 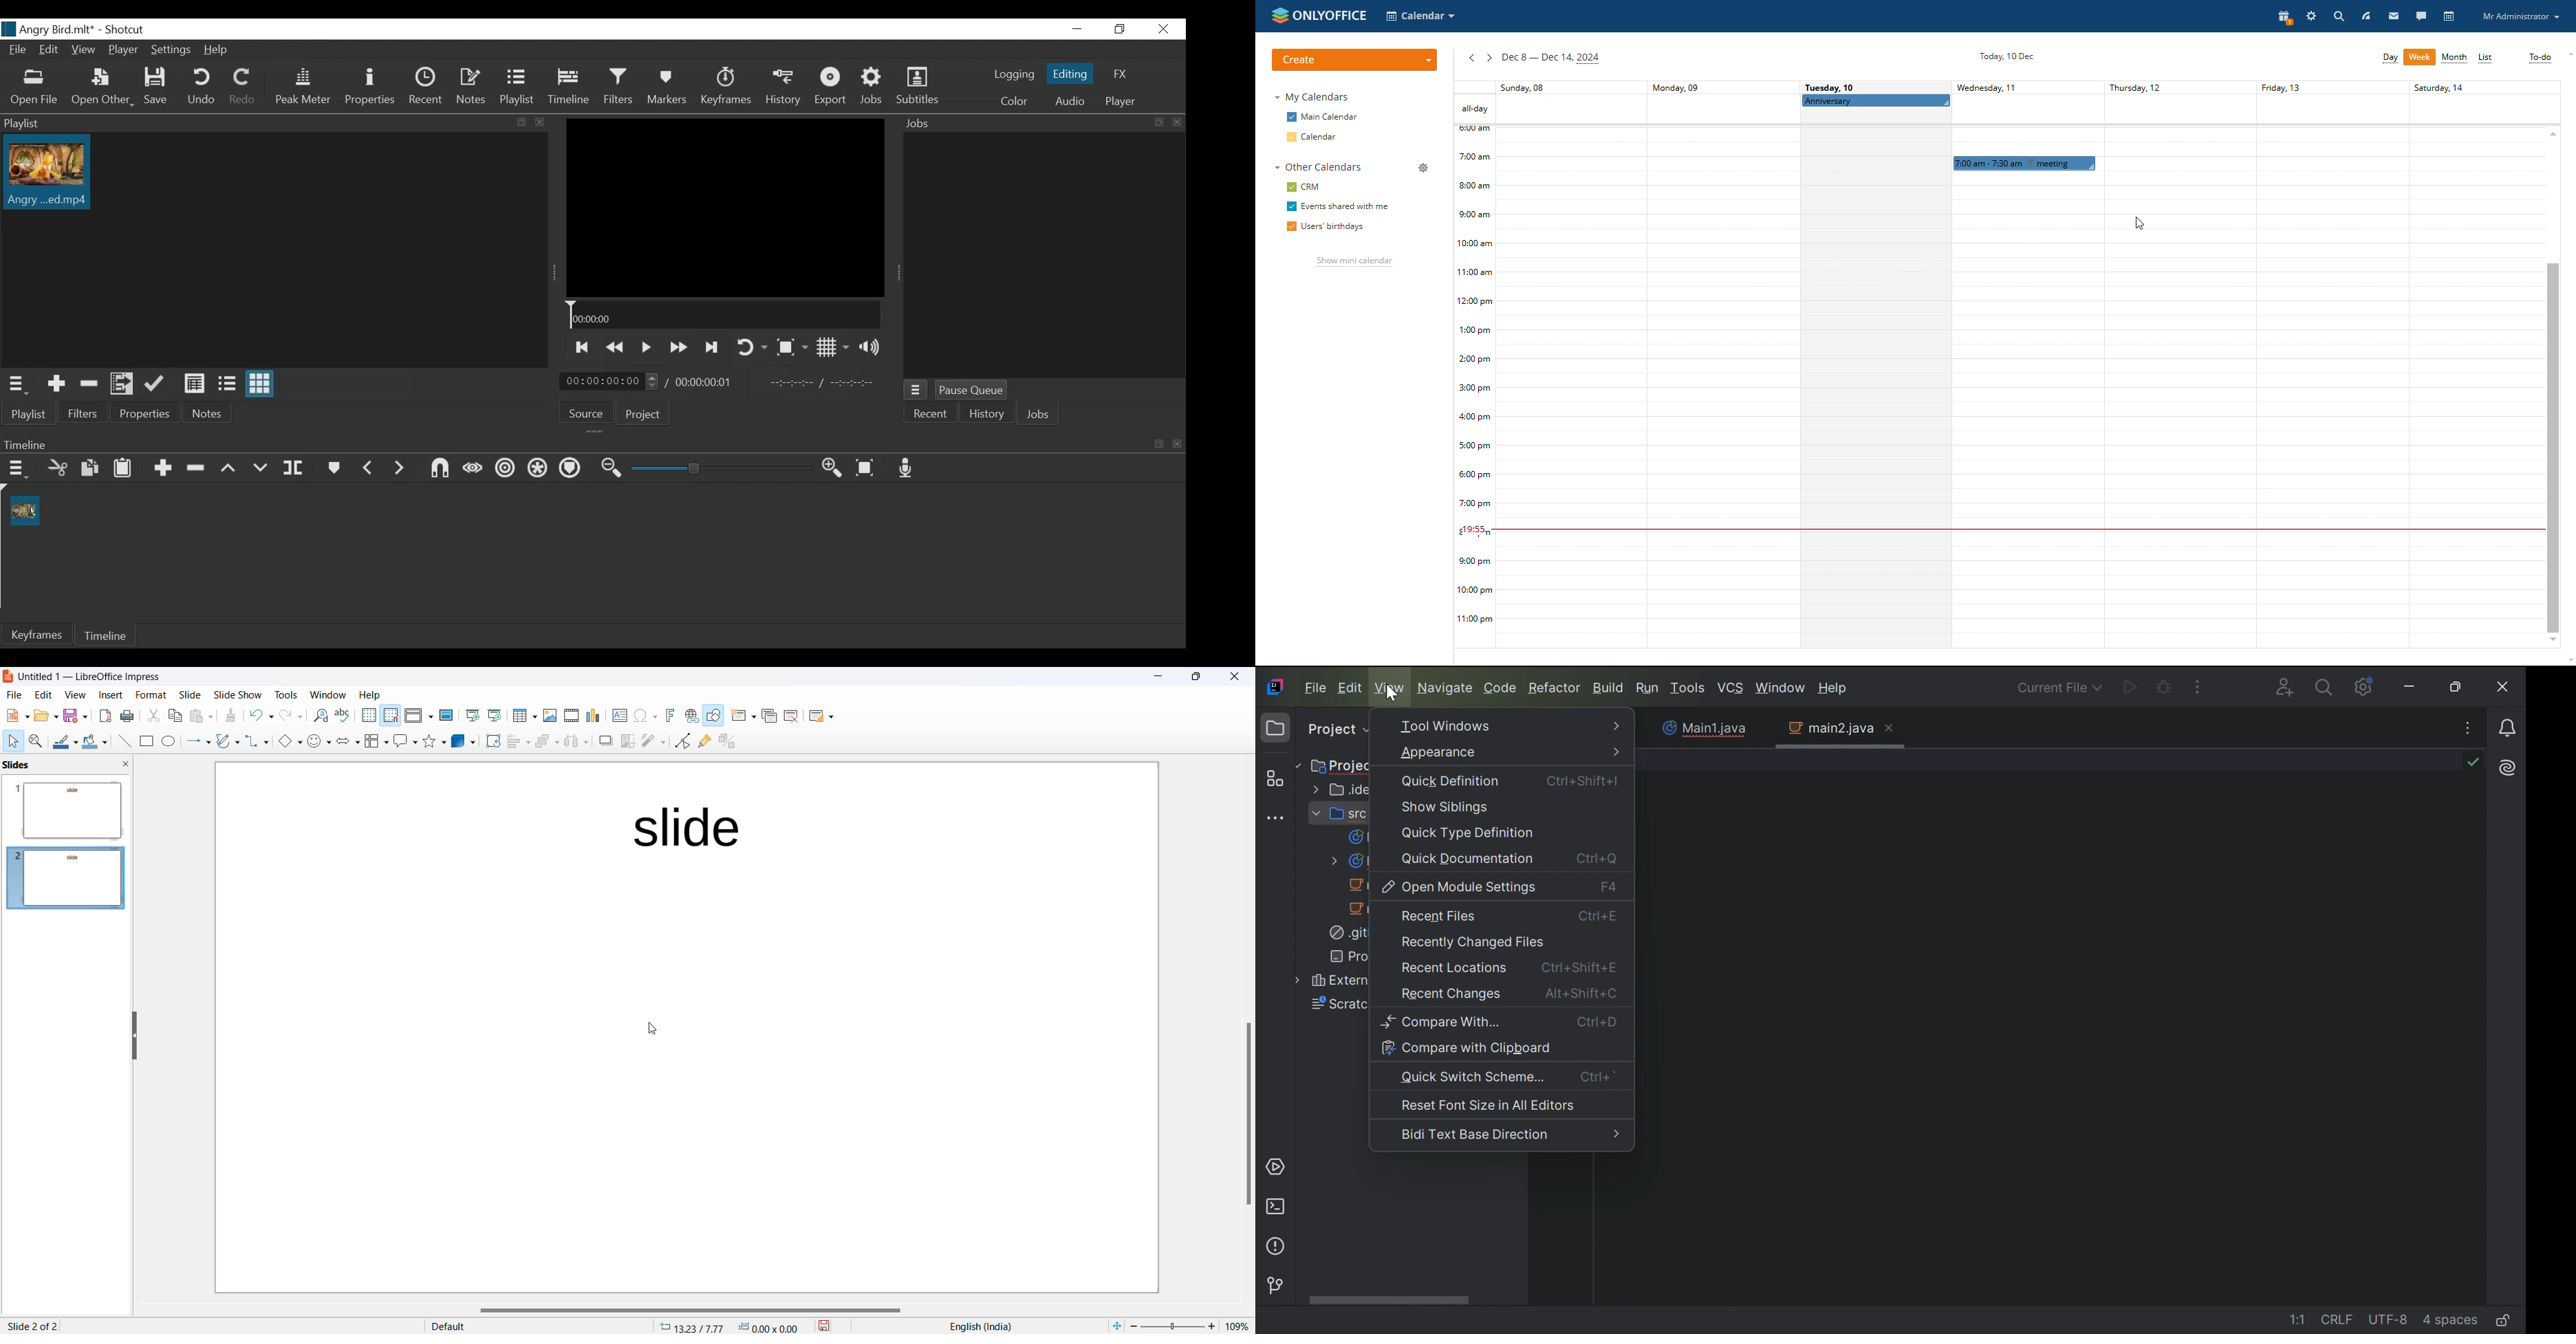 What do you see at coordinates (121, 383) in the screenshot?
I see `Add the files to the playlist` at bounding box center [121, 383].